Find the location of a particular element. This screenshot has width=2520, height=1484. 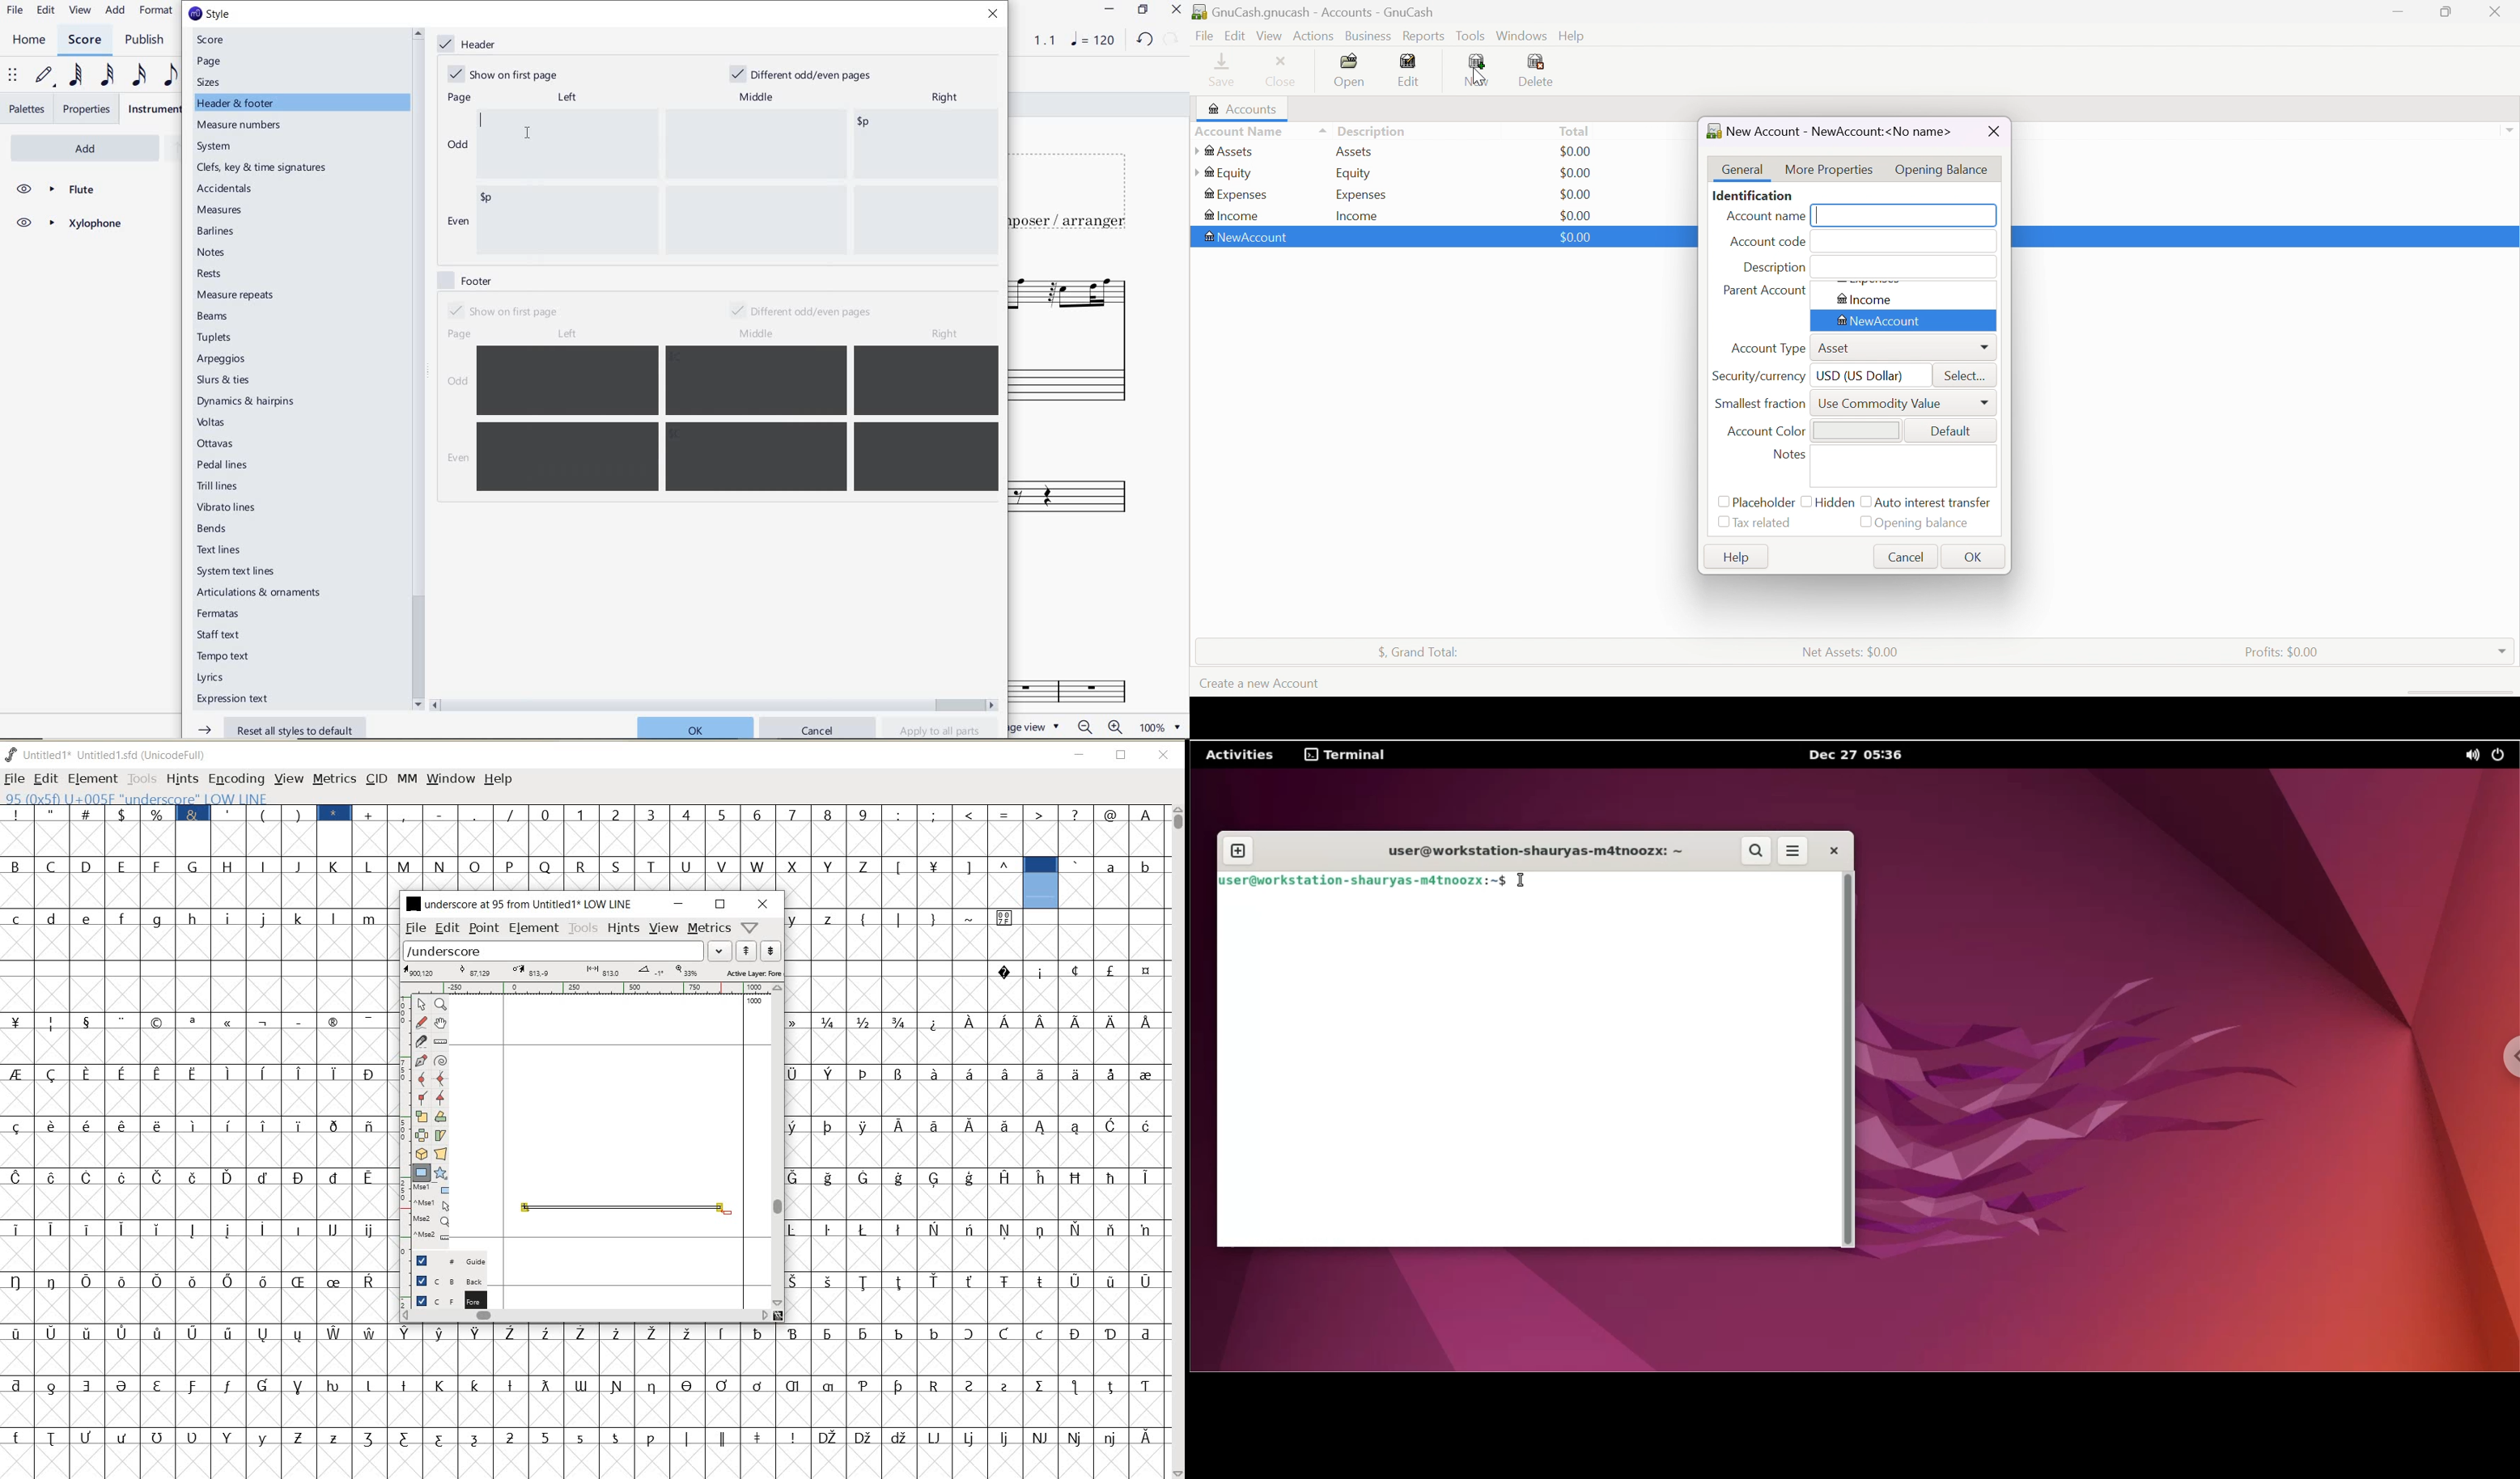

Lyrics is located at coordinates (214, 678).